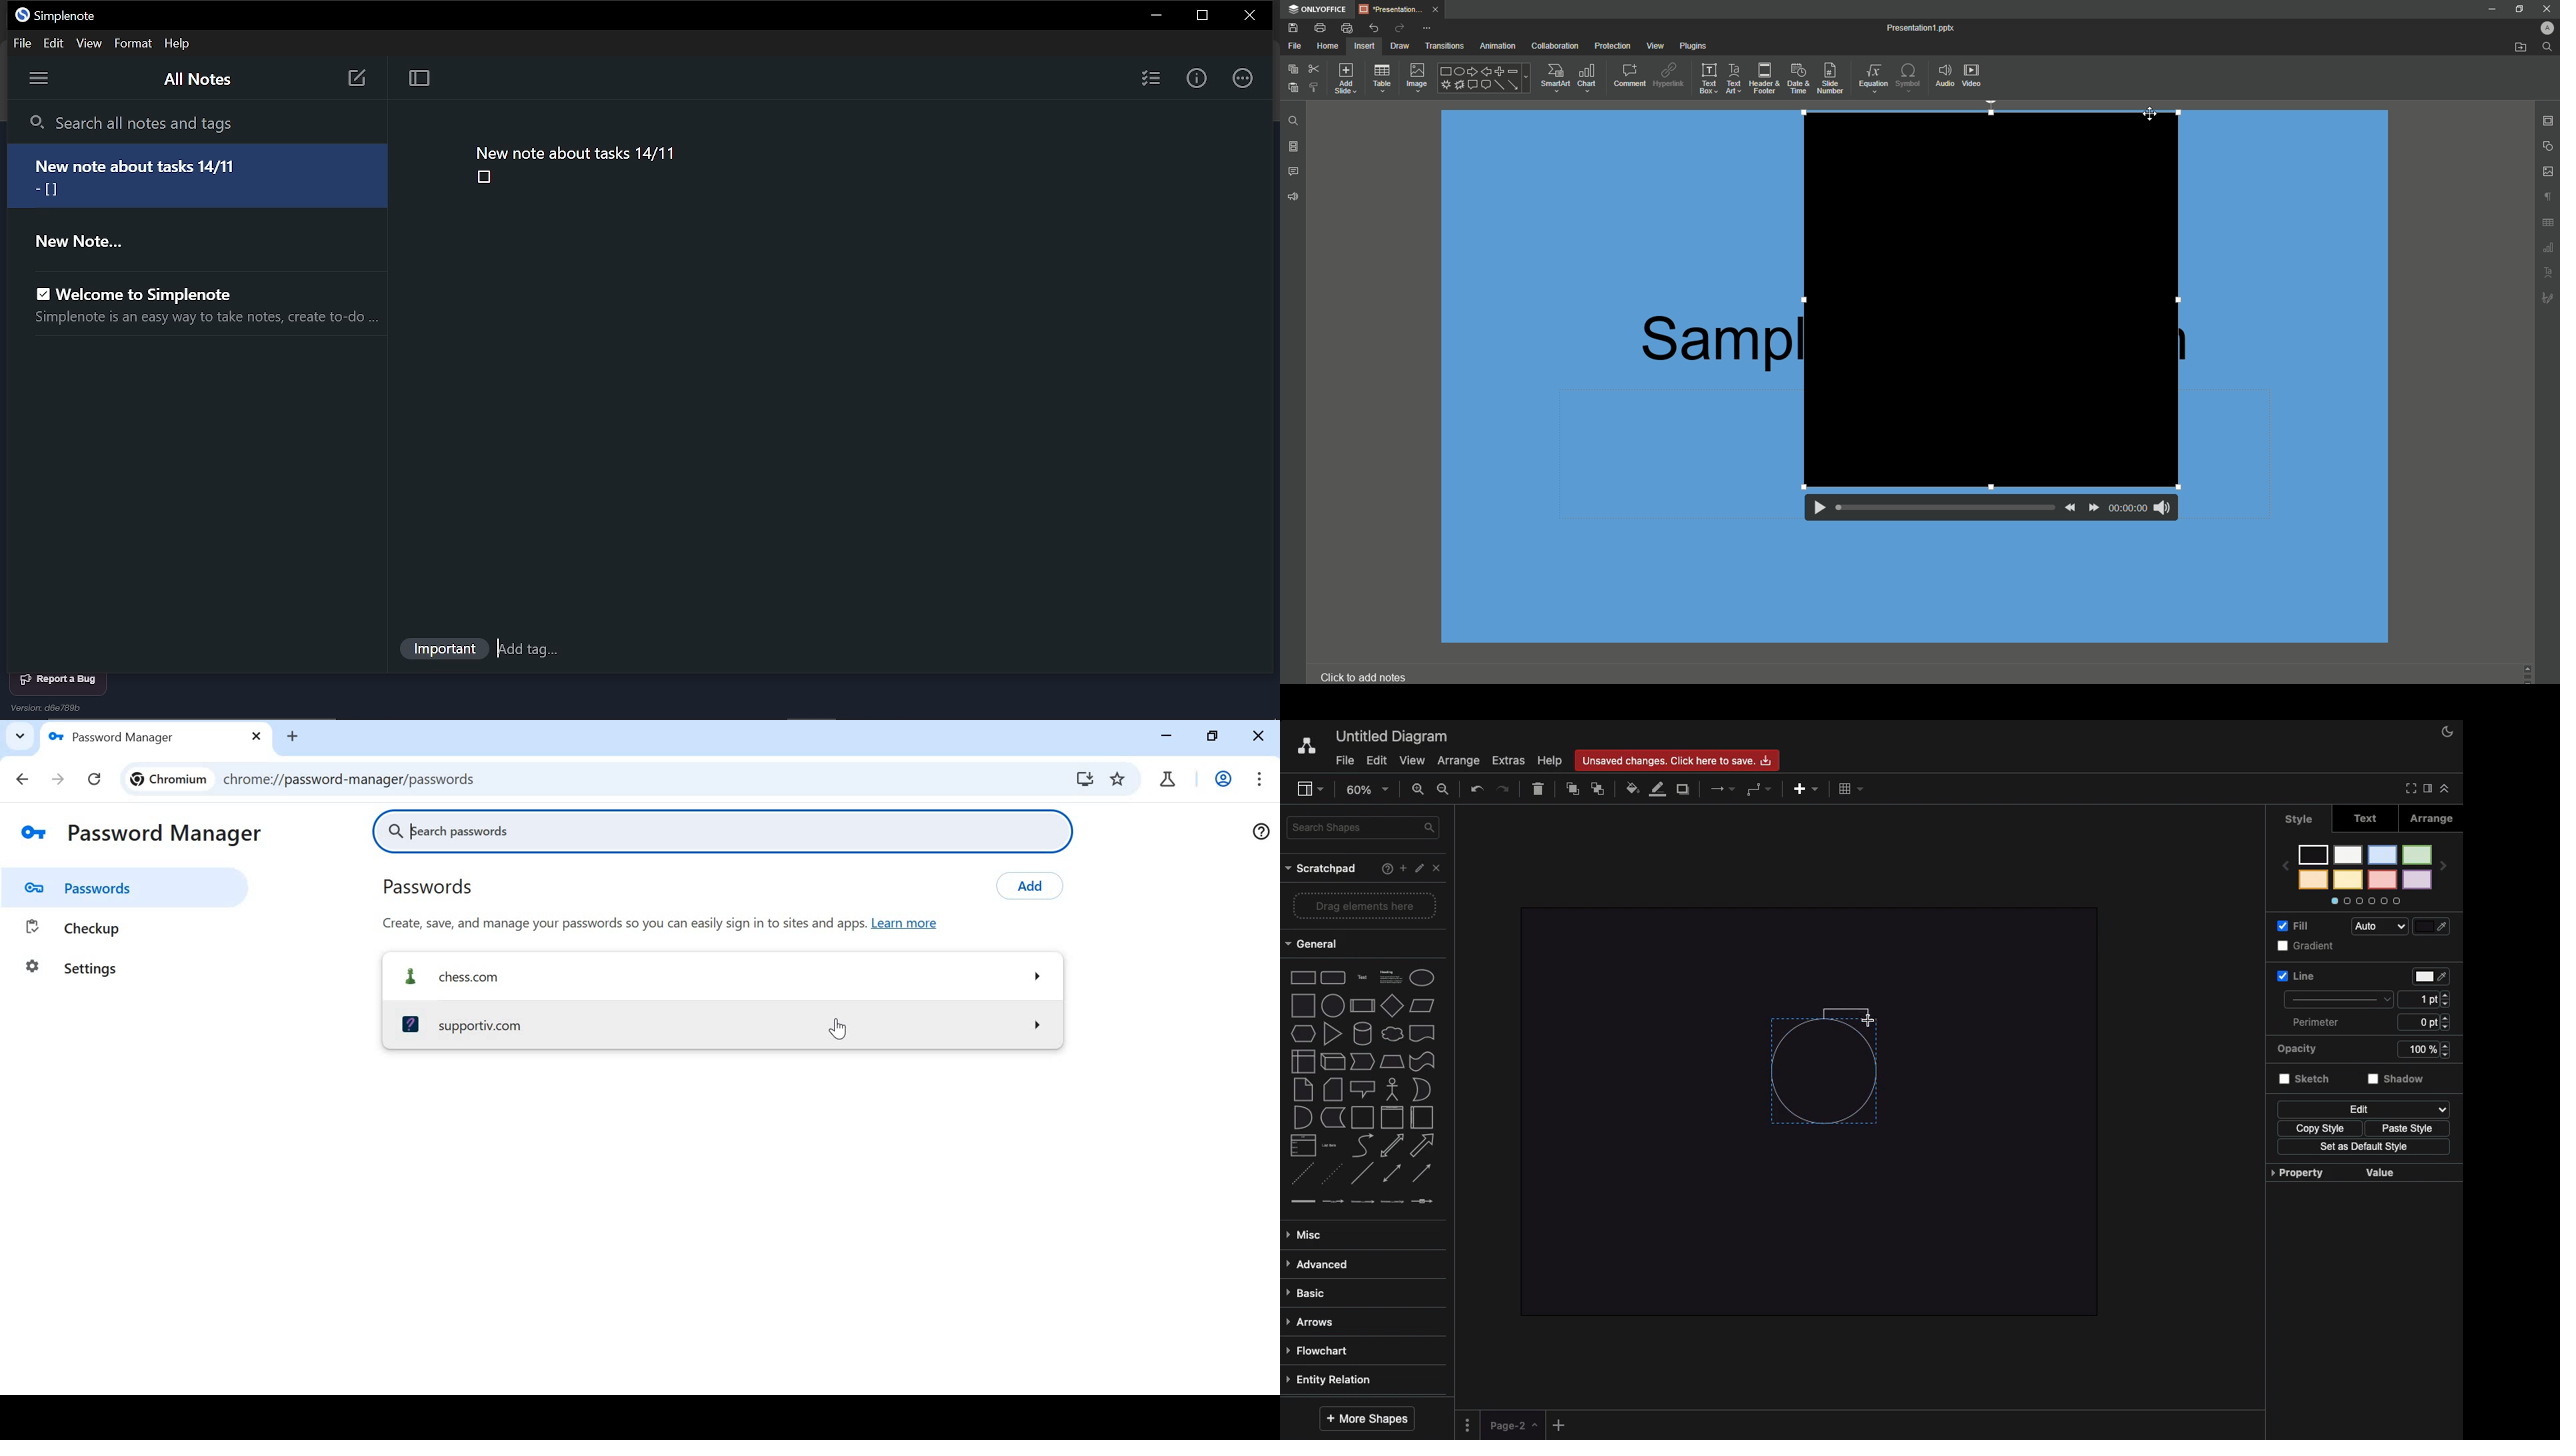 Image resolution: width=2576 pixels, height=1456 pixels. I want to click on bookmark this tab, so click(1119, 781).